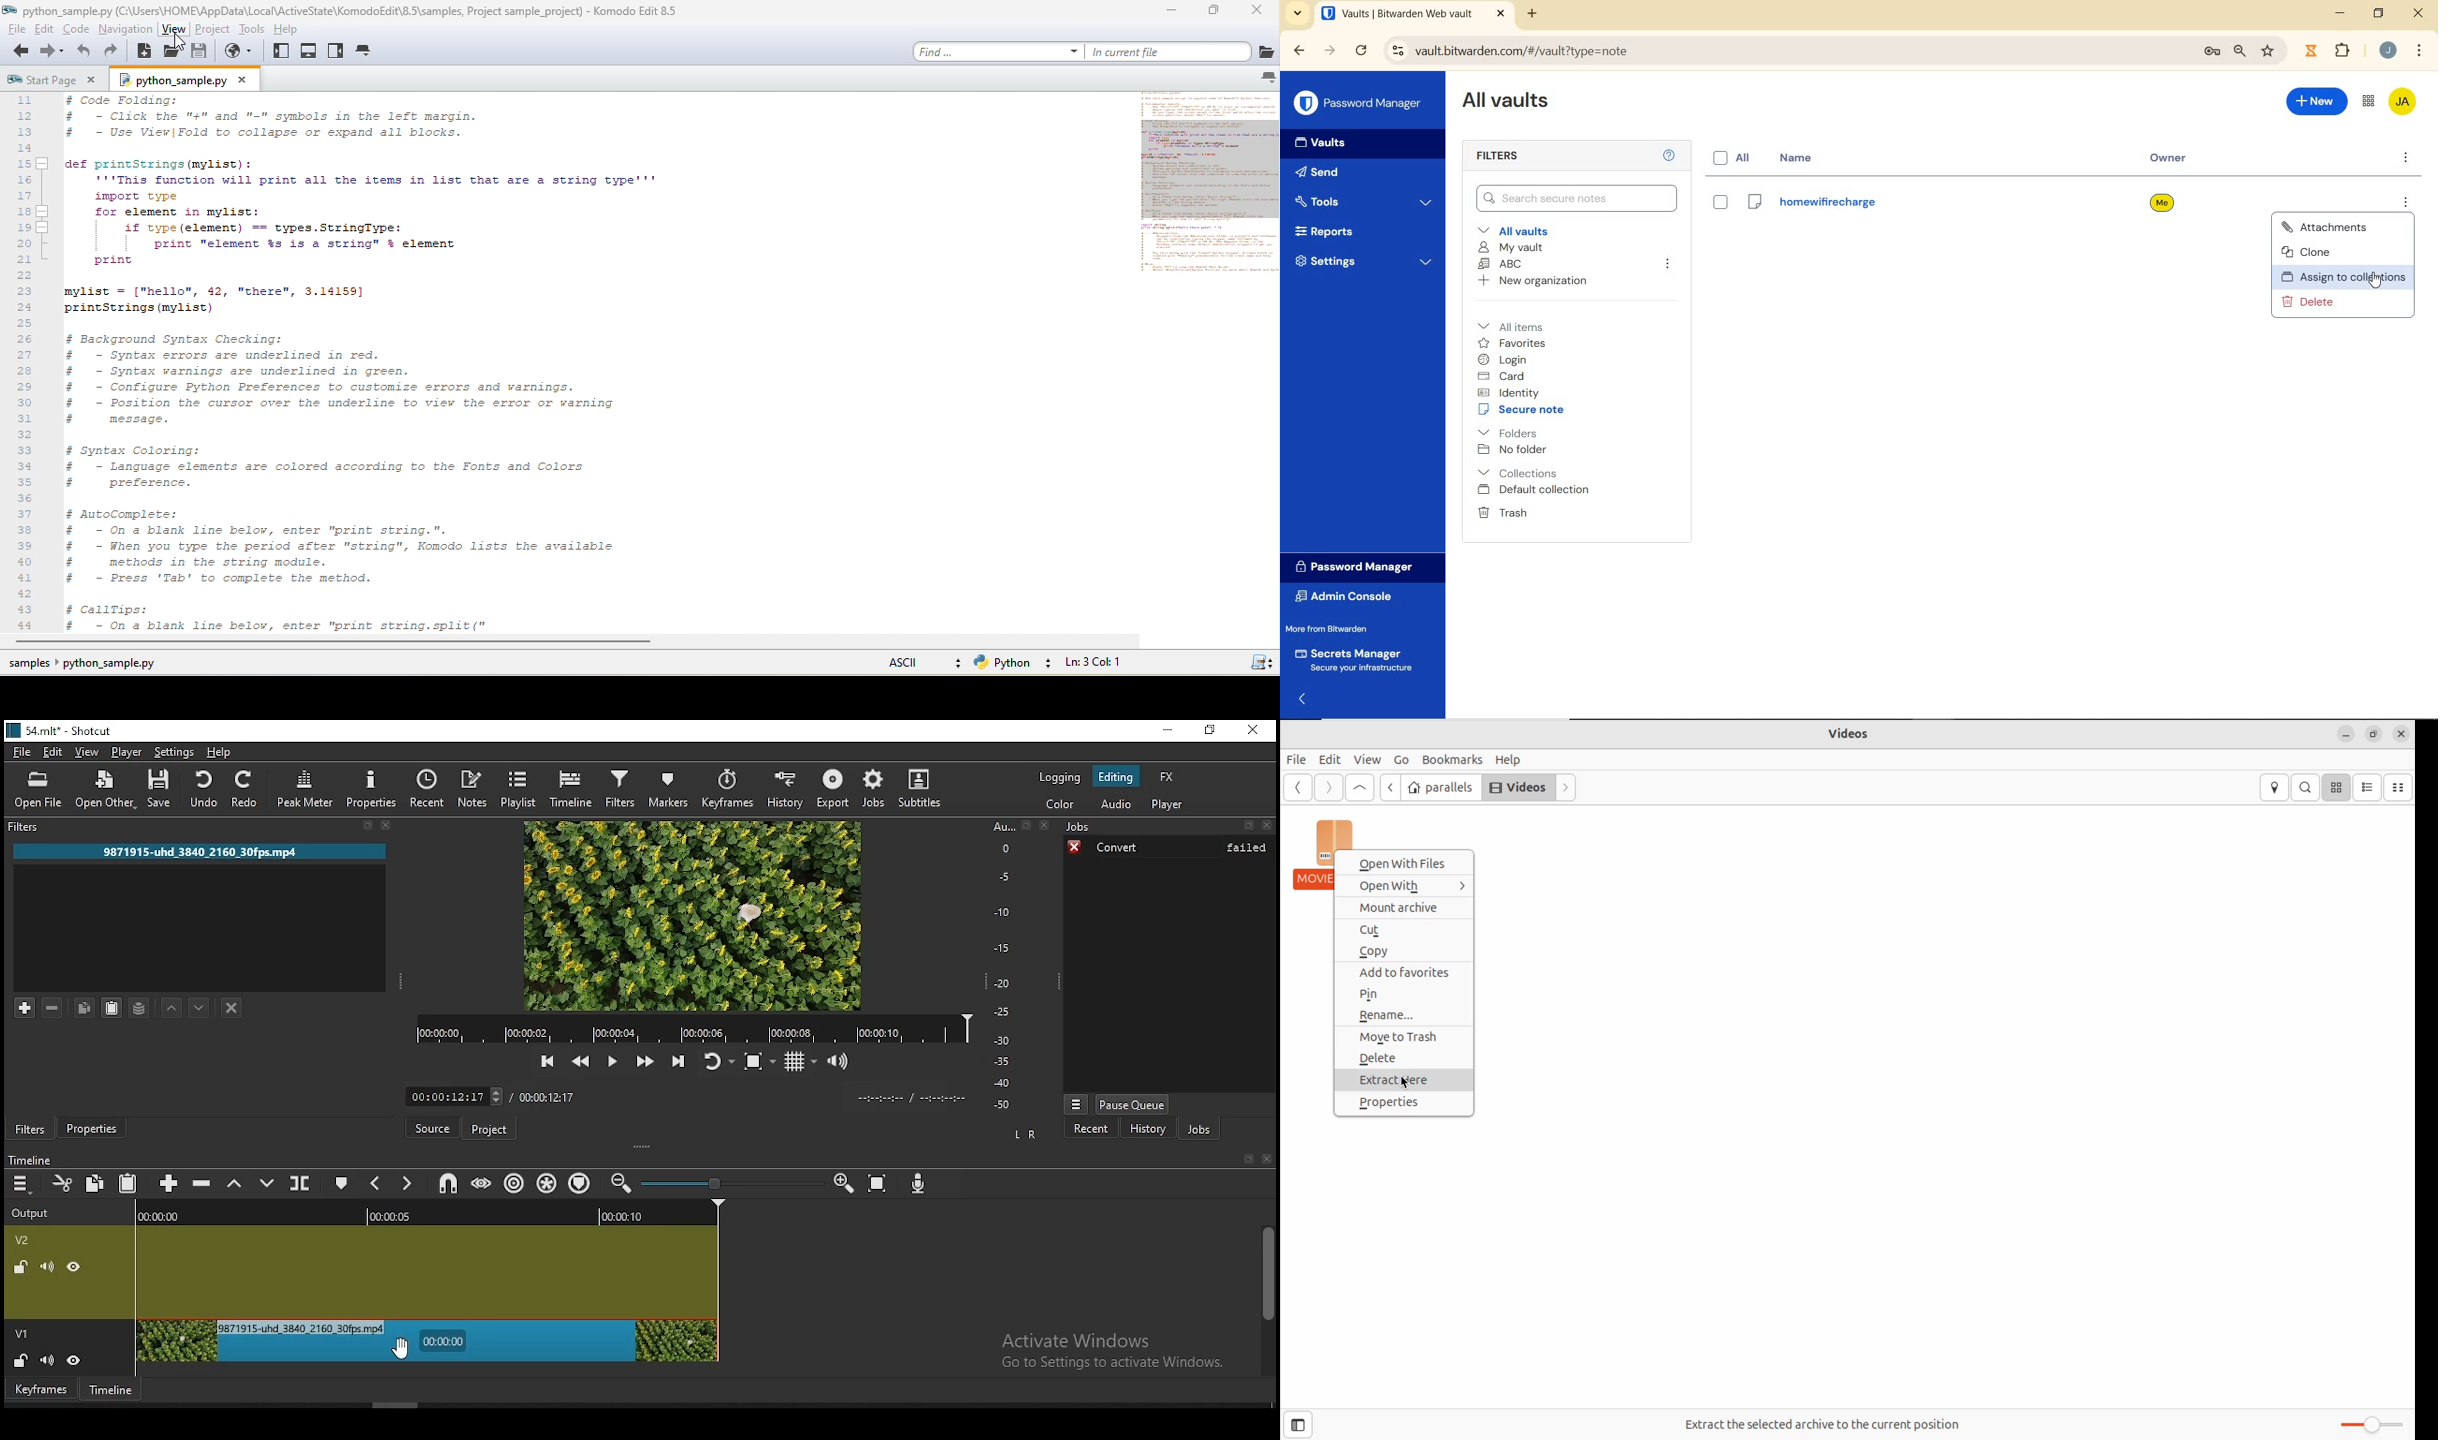 This screenshot has height=1456, width=2464. Describe the element at coordinates (1409, 861) in the screenshot. I see `open files with` at that location.